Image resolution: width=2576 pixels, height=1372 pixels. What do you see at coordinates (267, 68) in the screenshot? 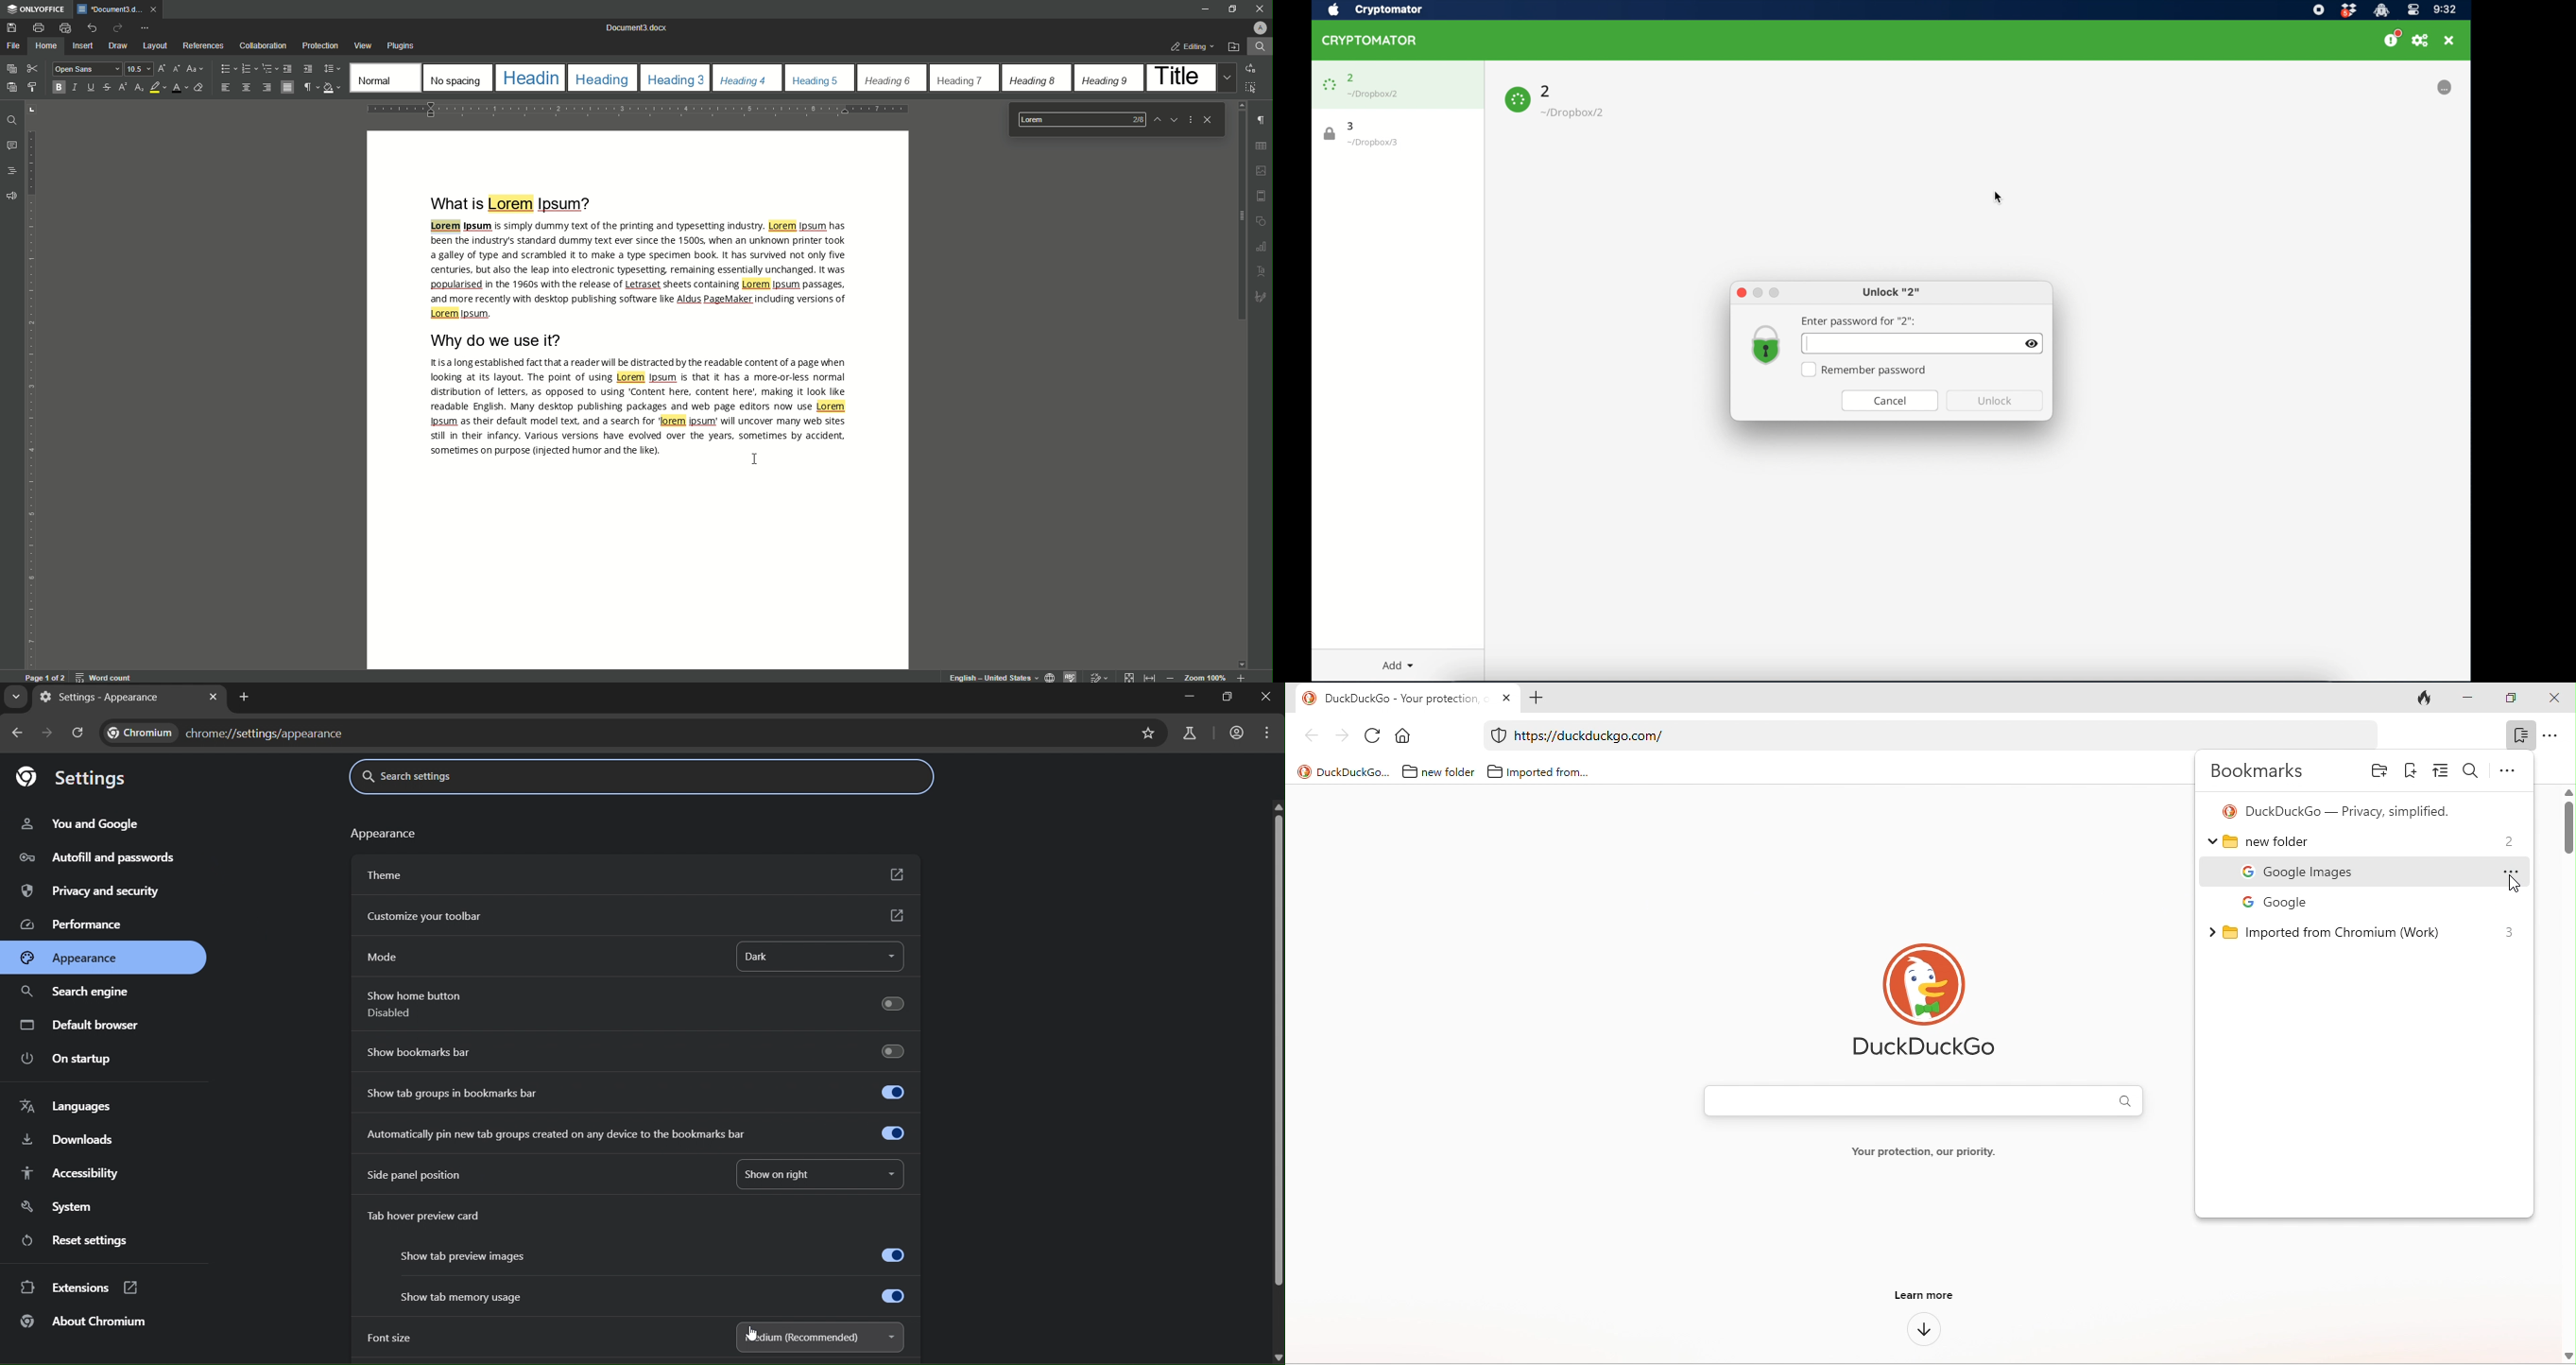
I see `Multilevel List` at bounding box center [267, 68].